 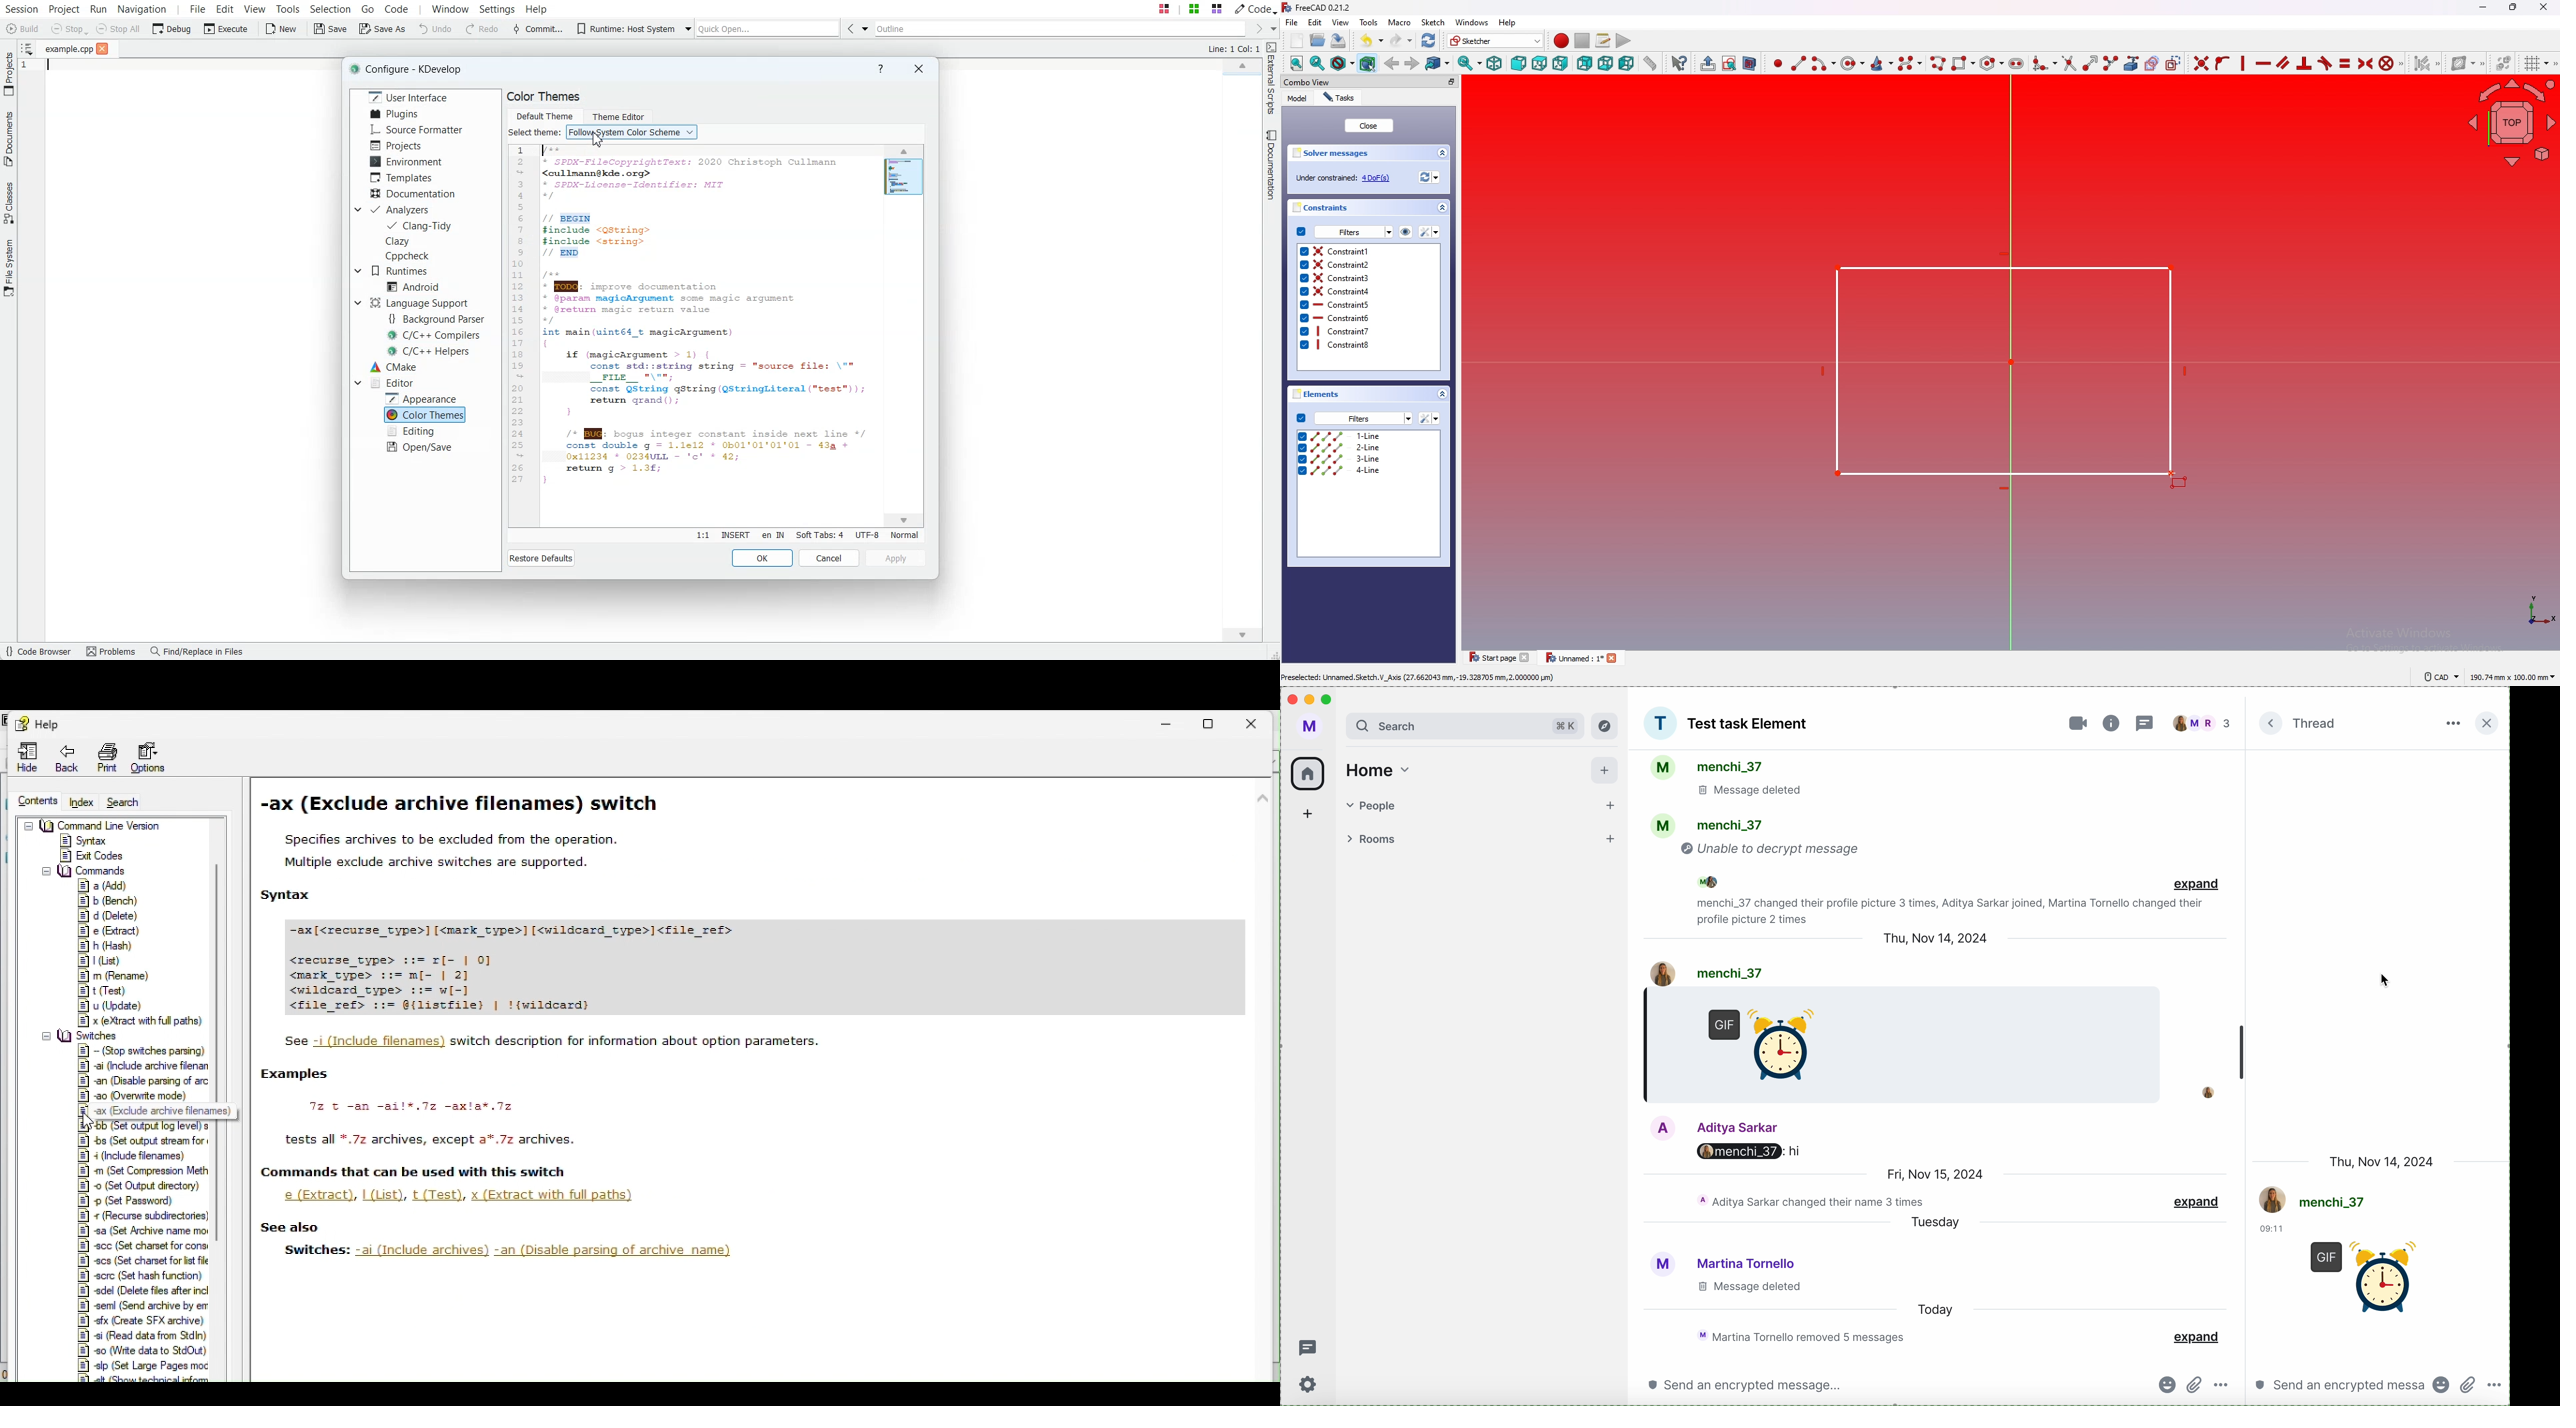 What do you see at coordinates (1471, 22) in the screenshot?
I see `windows` at bounding box center [1471, 22].